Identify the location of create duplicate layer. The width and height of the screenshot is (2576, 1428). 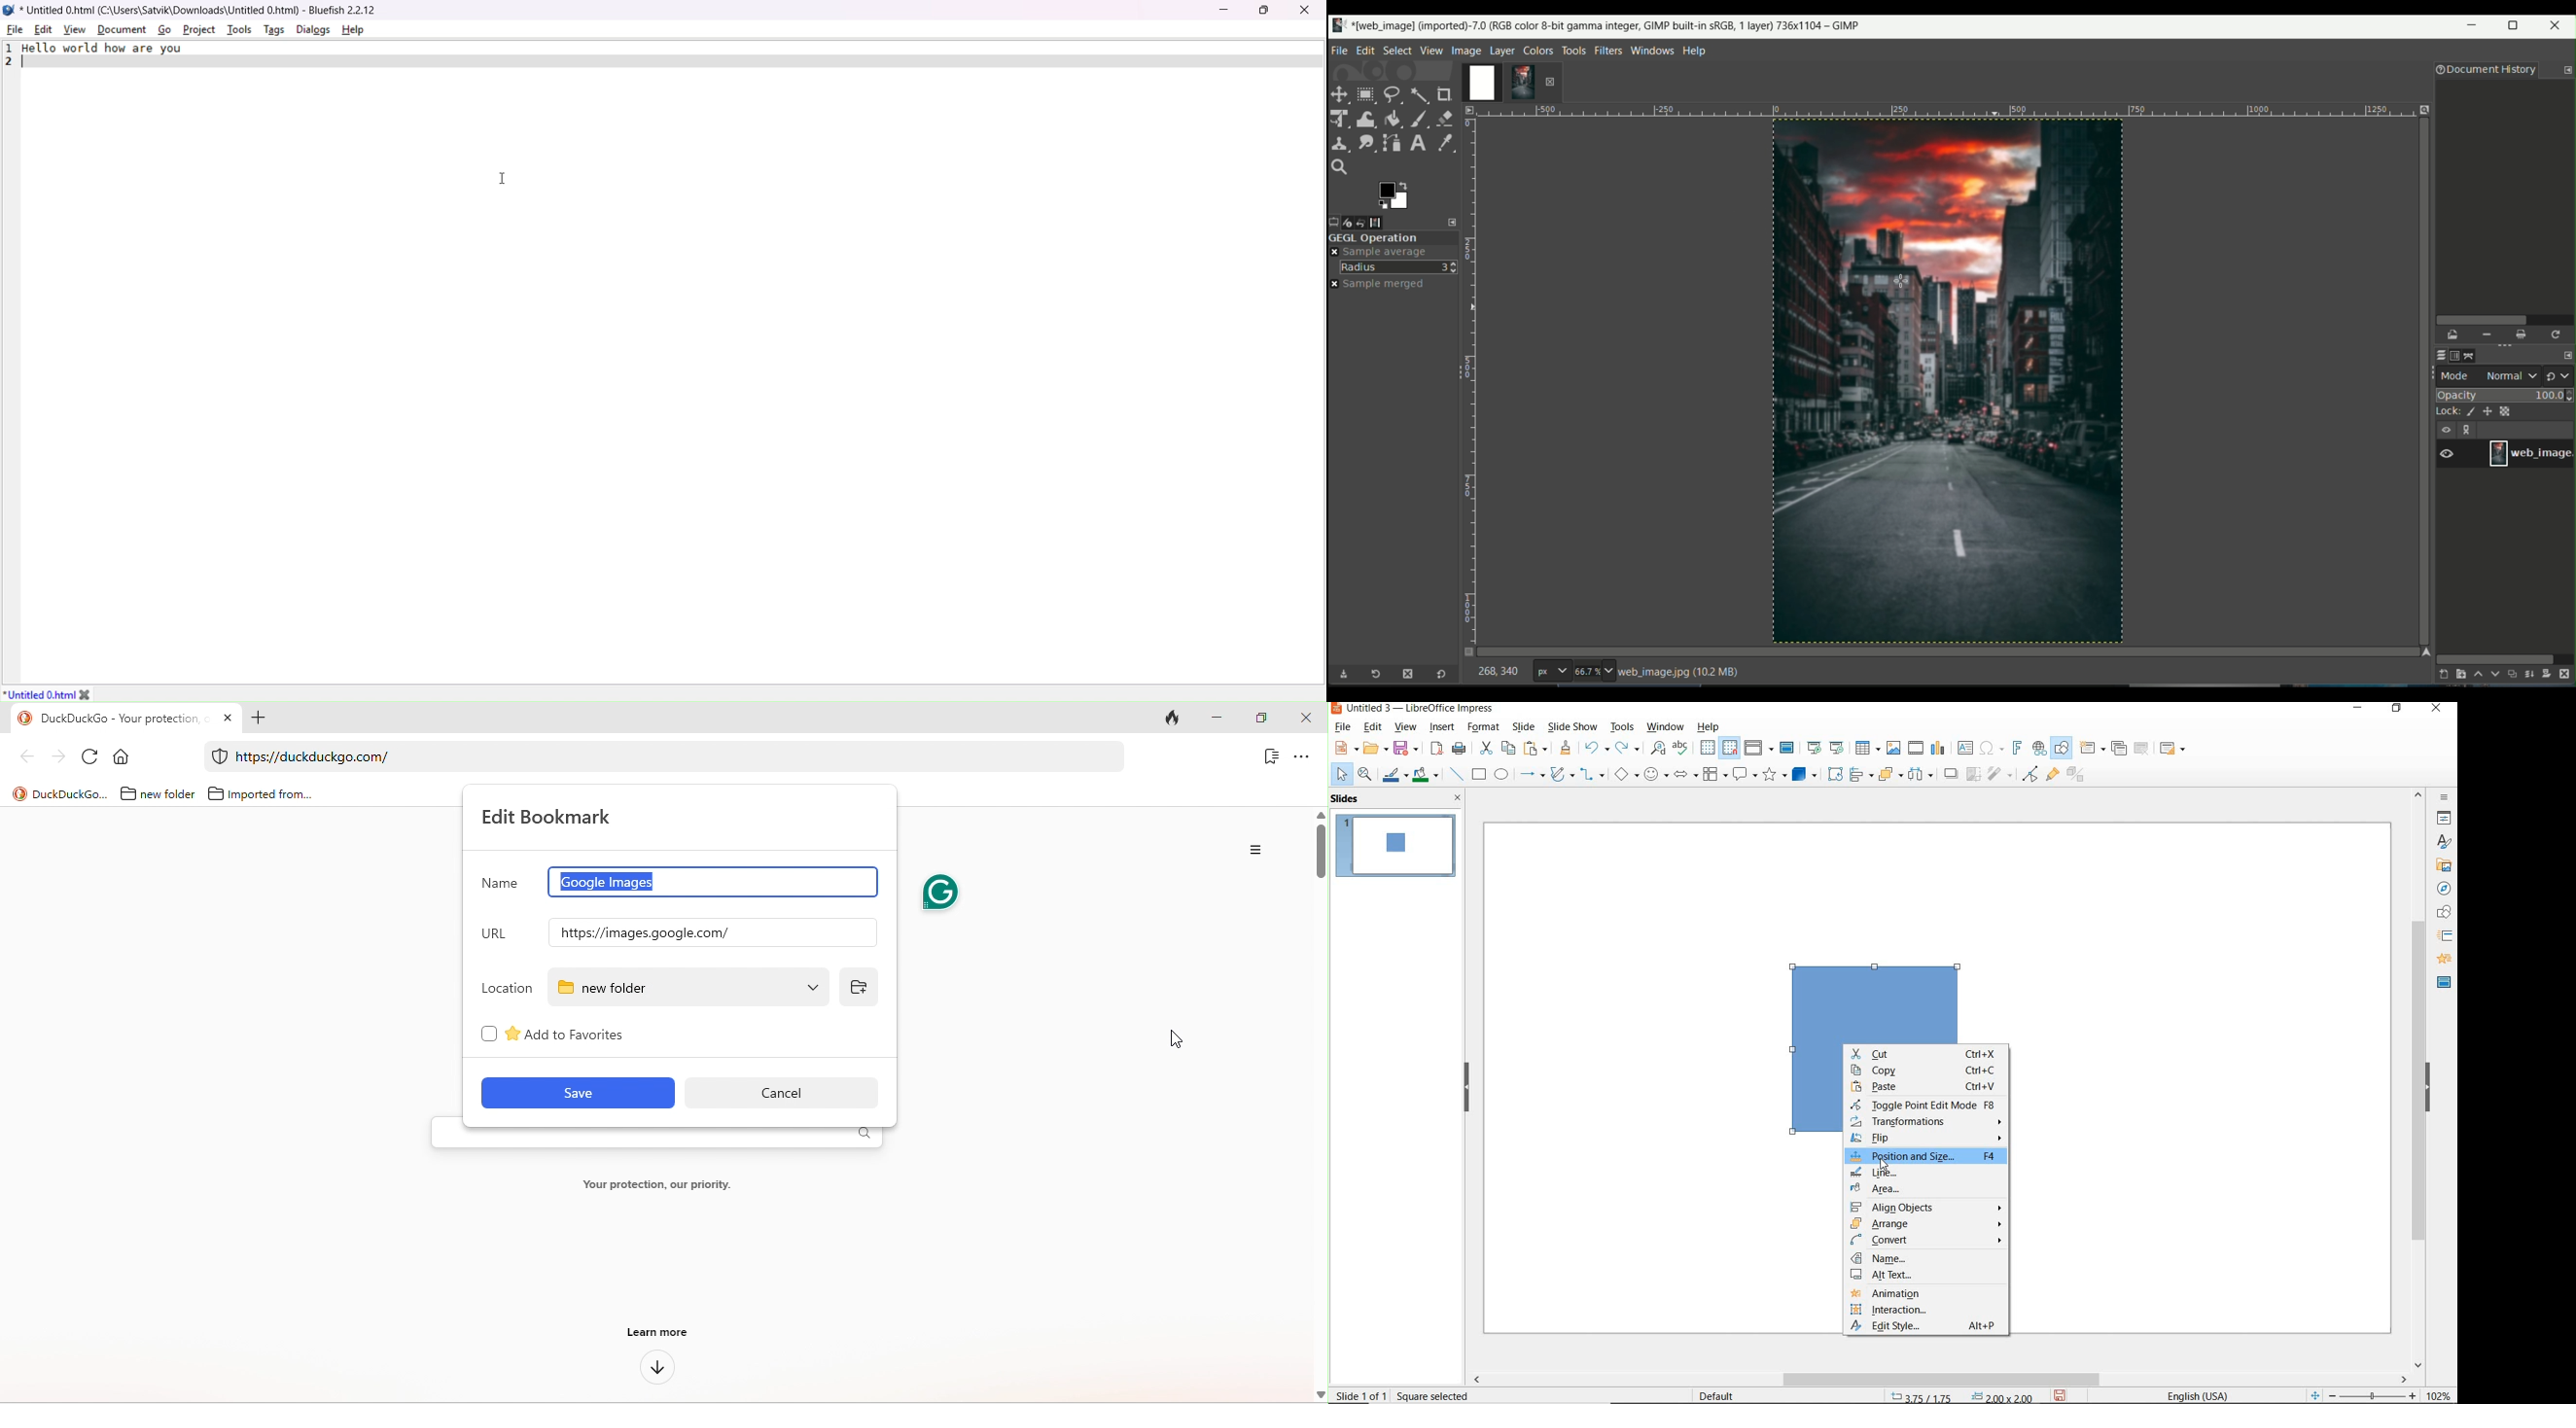
(2513, 675).